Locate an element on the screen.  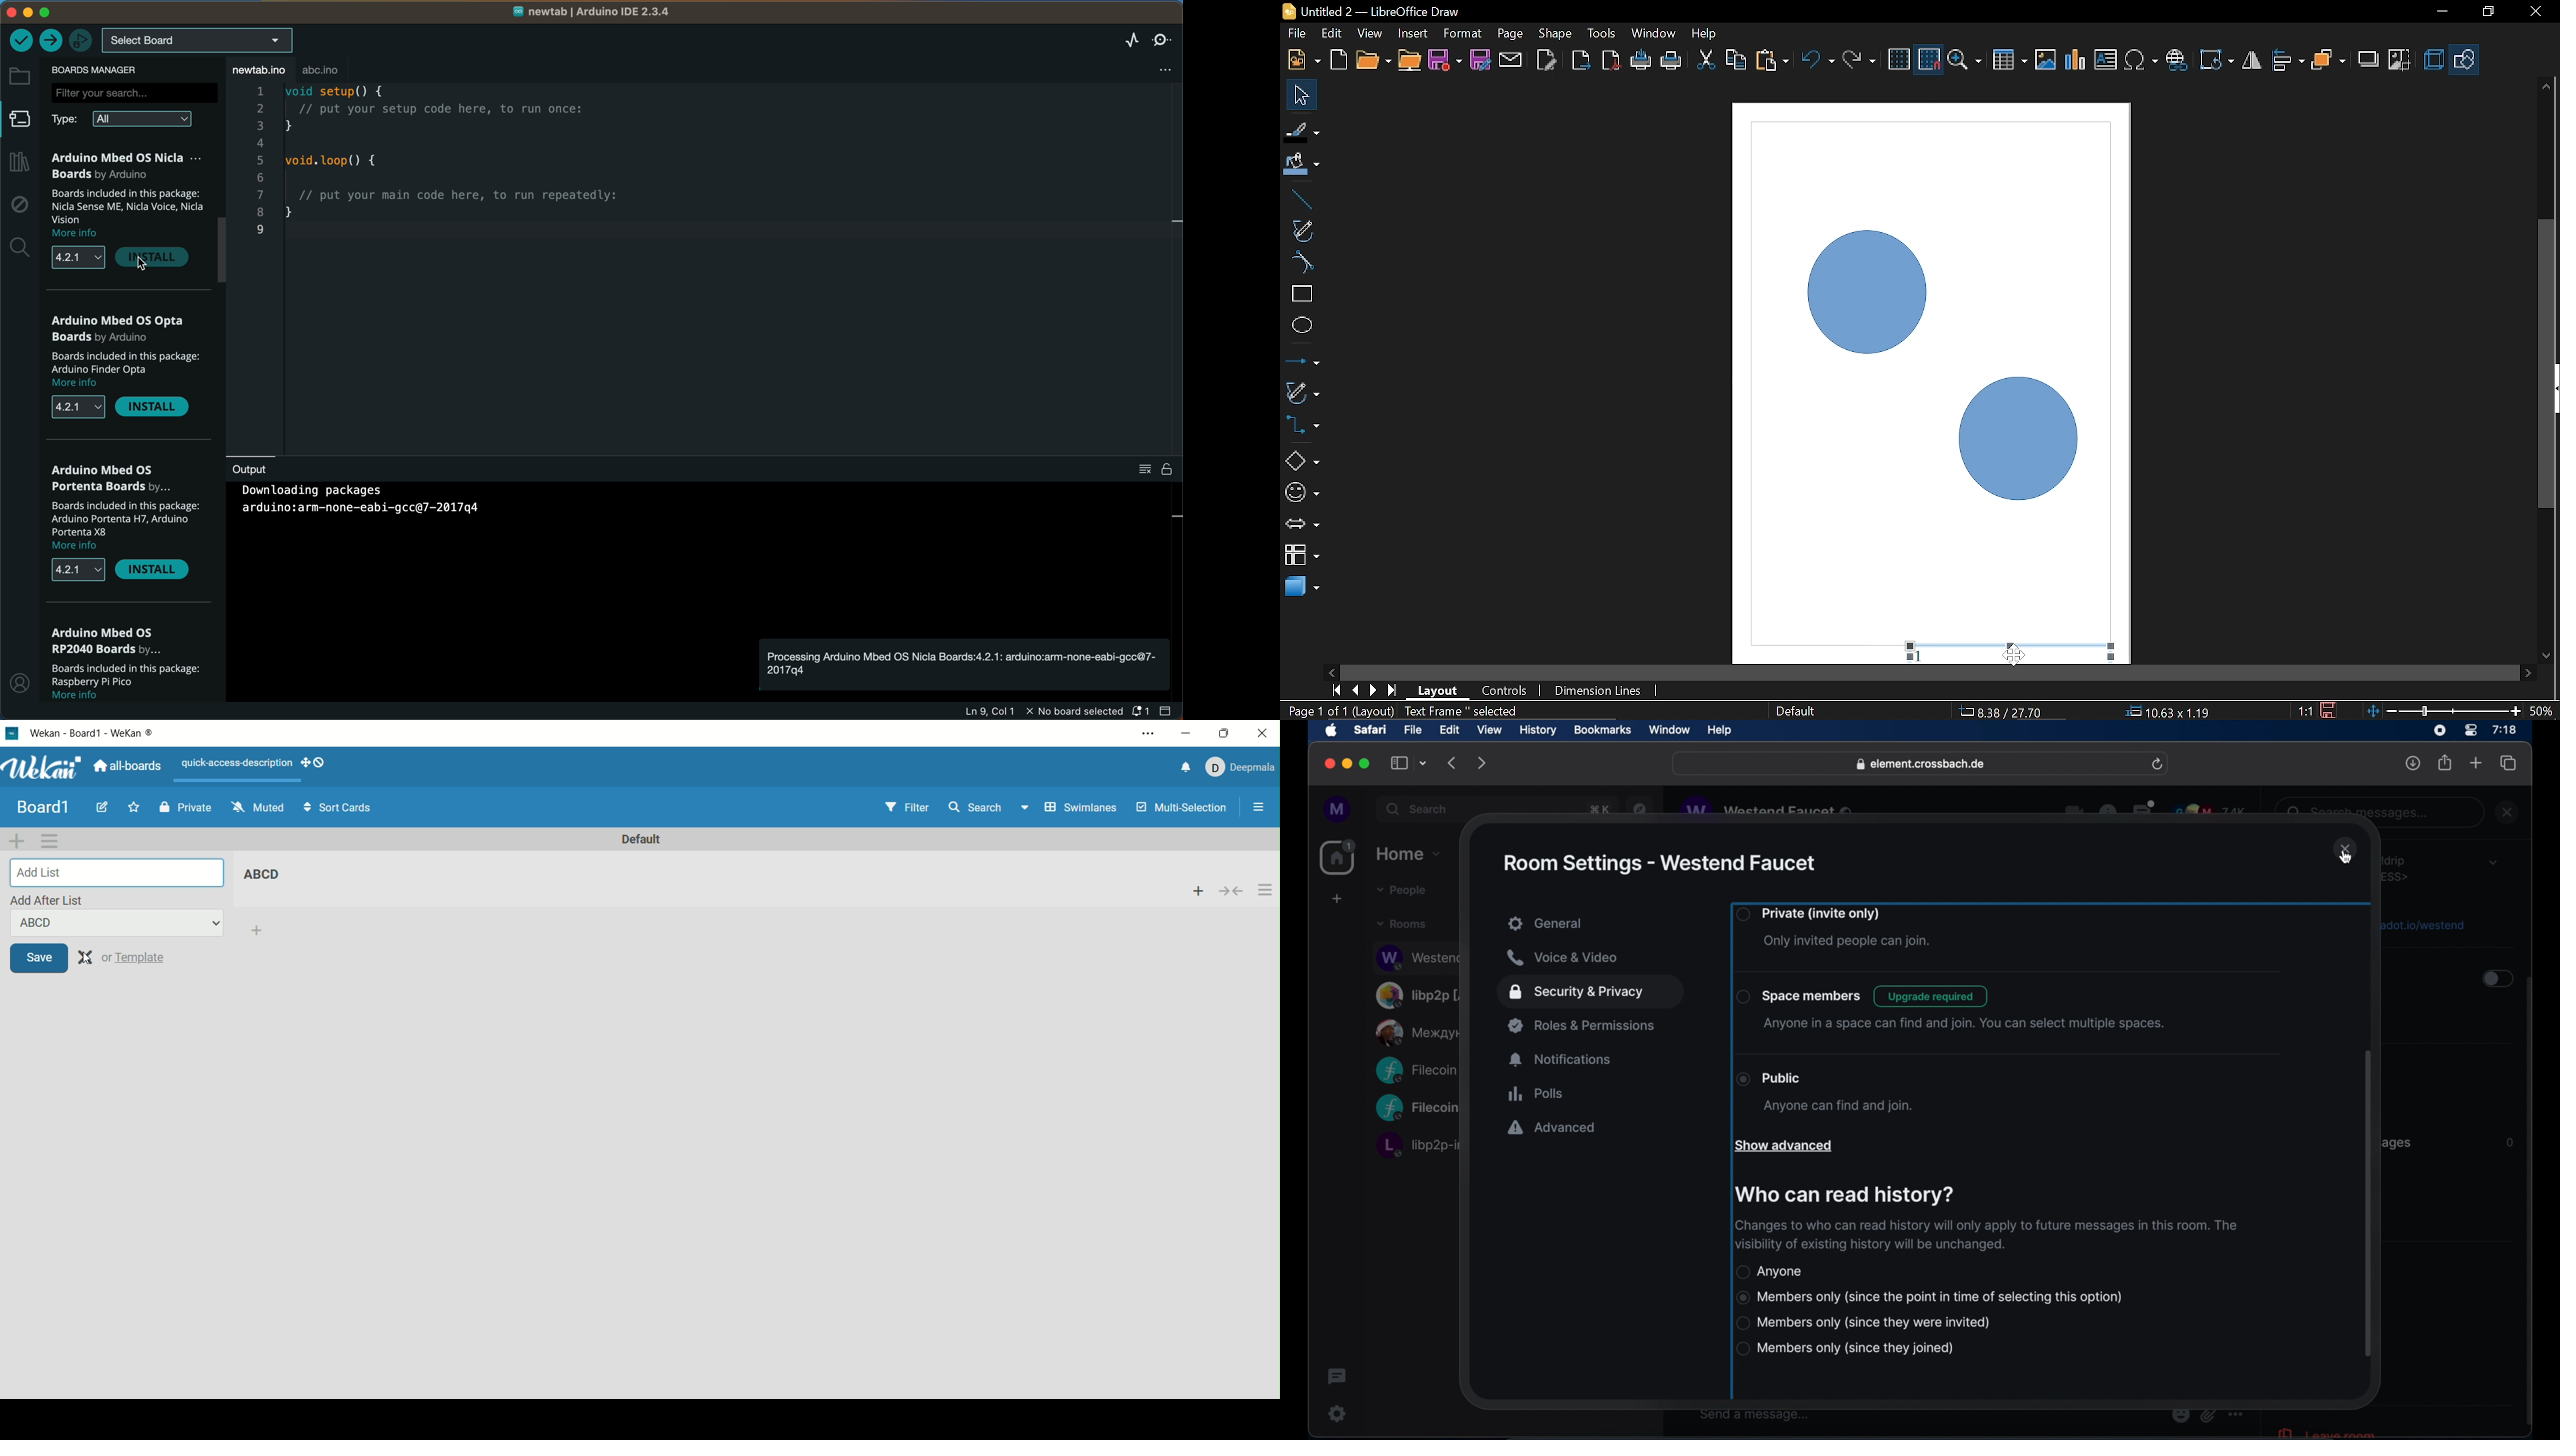
Fill line is located at coordinates (1302, 132).